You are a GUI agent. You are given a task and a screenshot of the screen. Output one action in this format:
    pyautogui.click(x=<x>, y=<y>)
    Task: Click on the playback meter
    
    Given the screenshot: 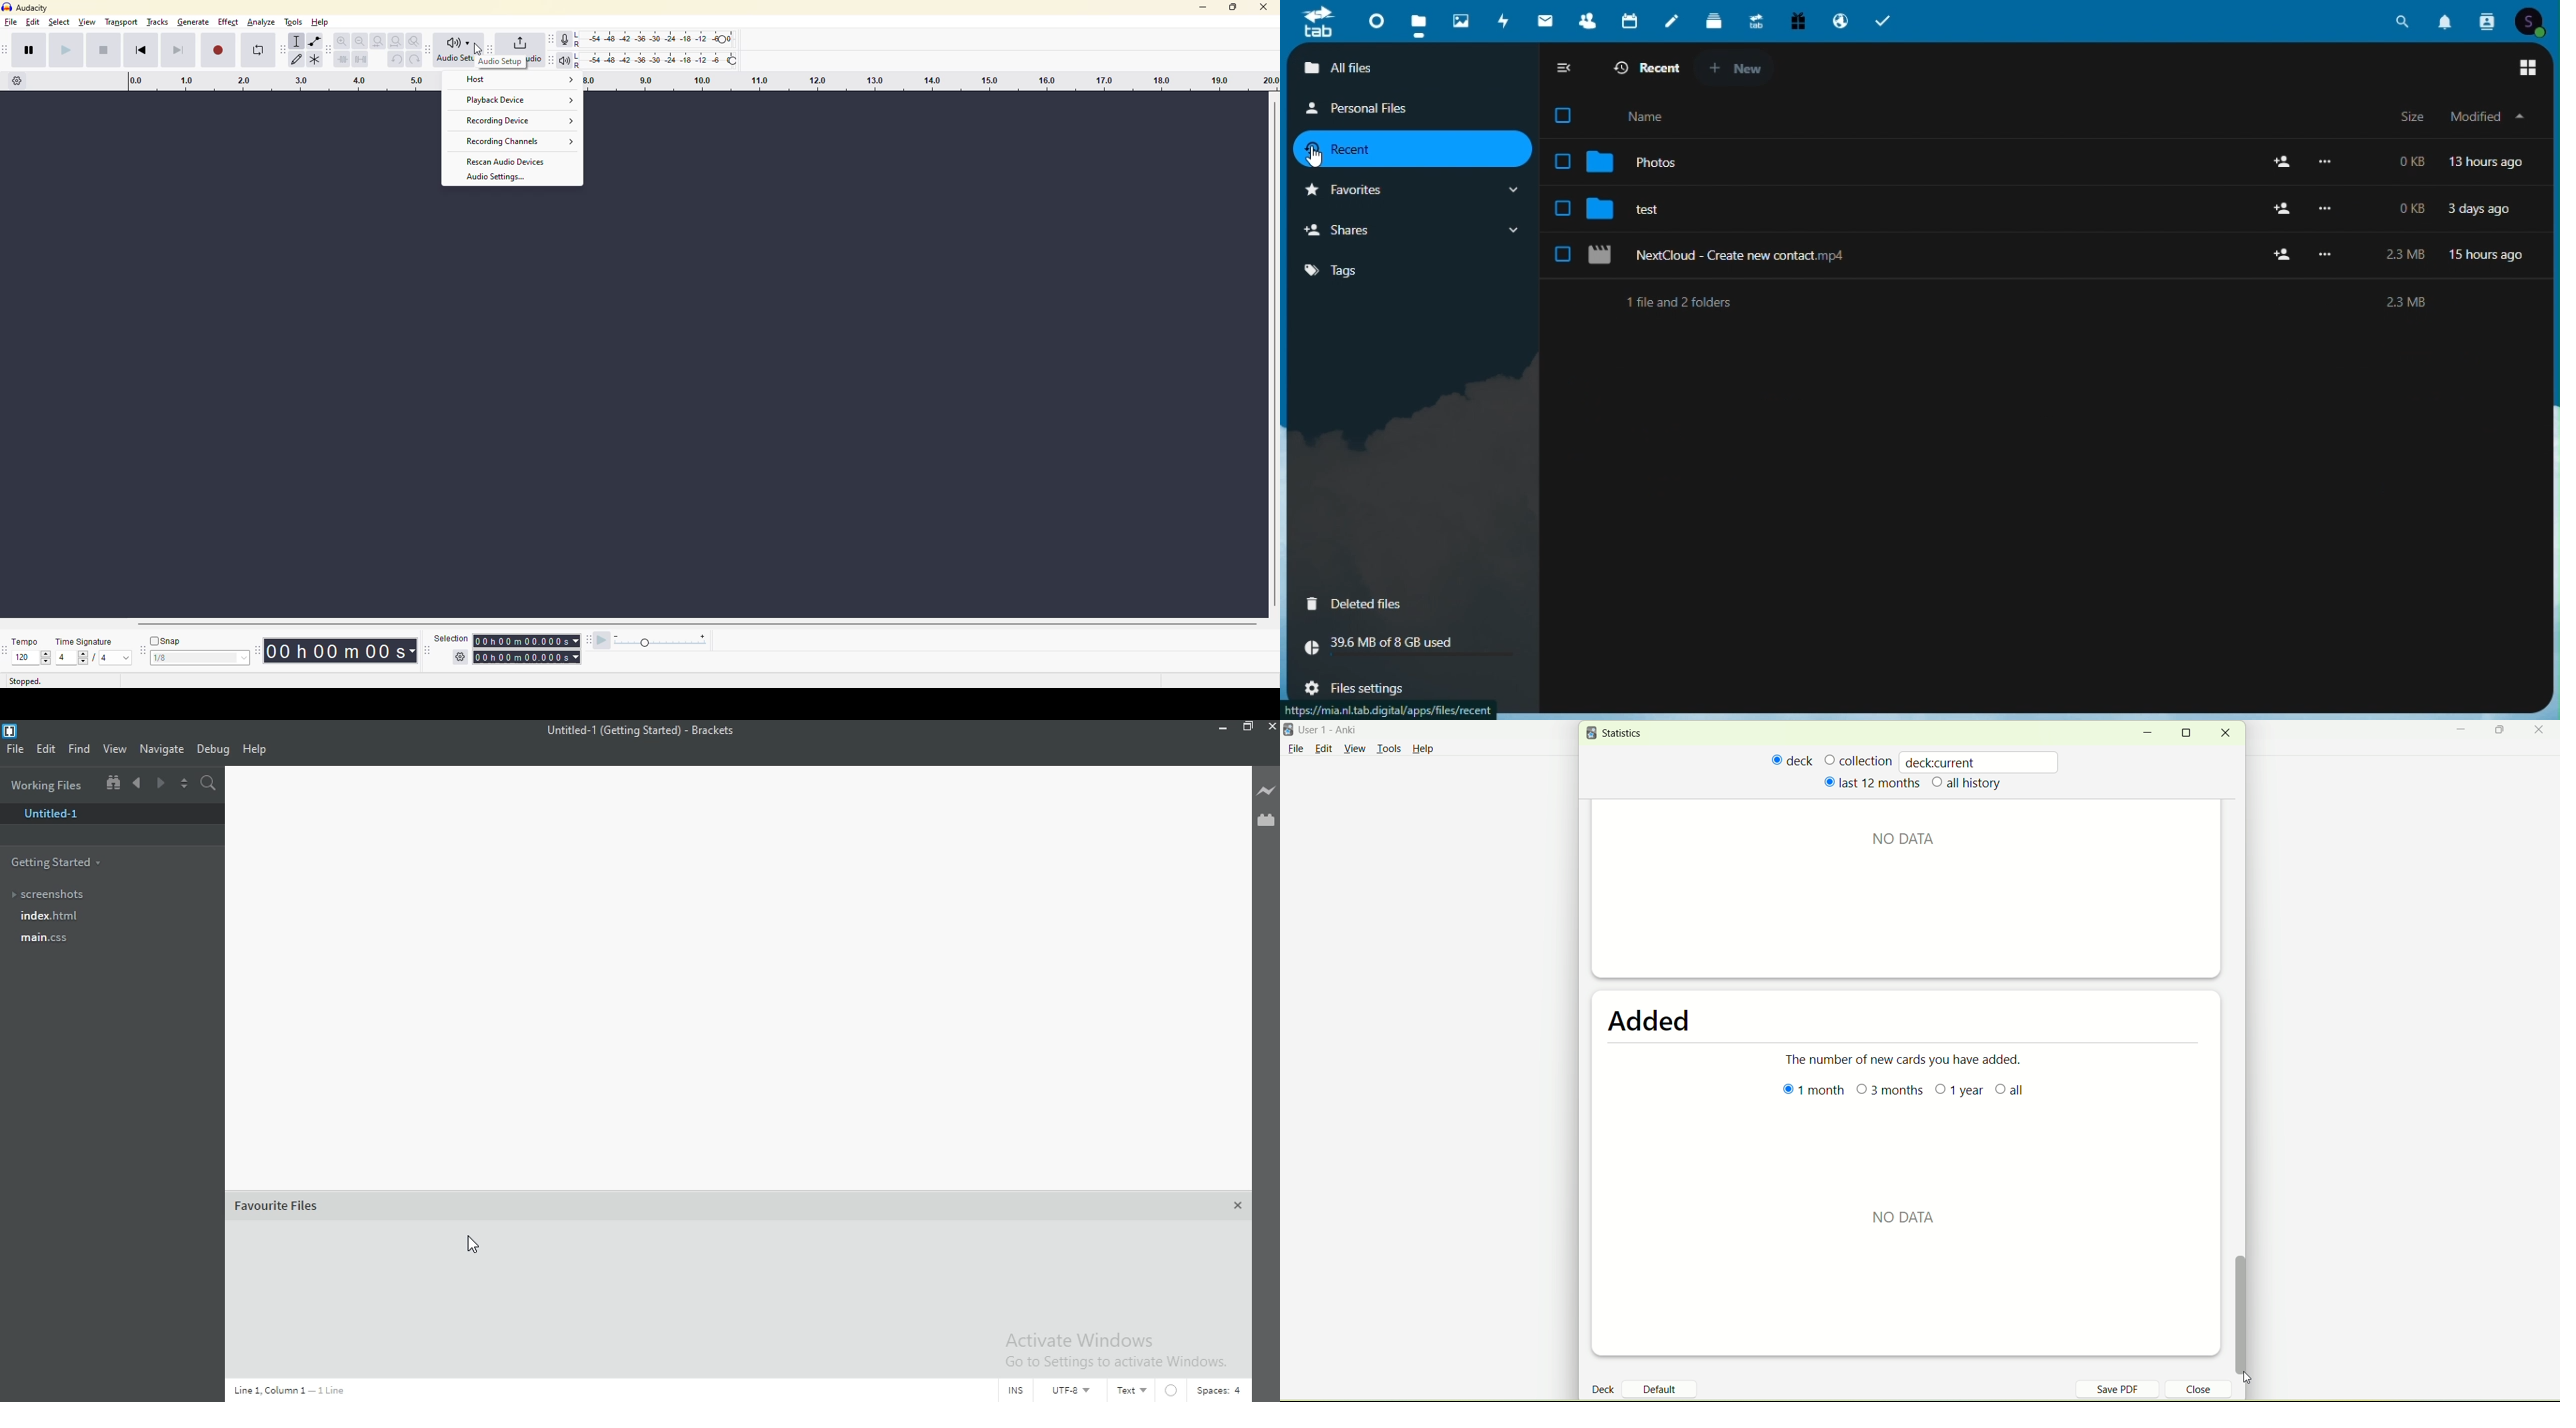 What is the action you would take?
    pyautogui.click(x=560, y=61)
    